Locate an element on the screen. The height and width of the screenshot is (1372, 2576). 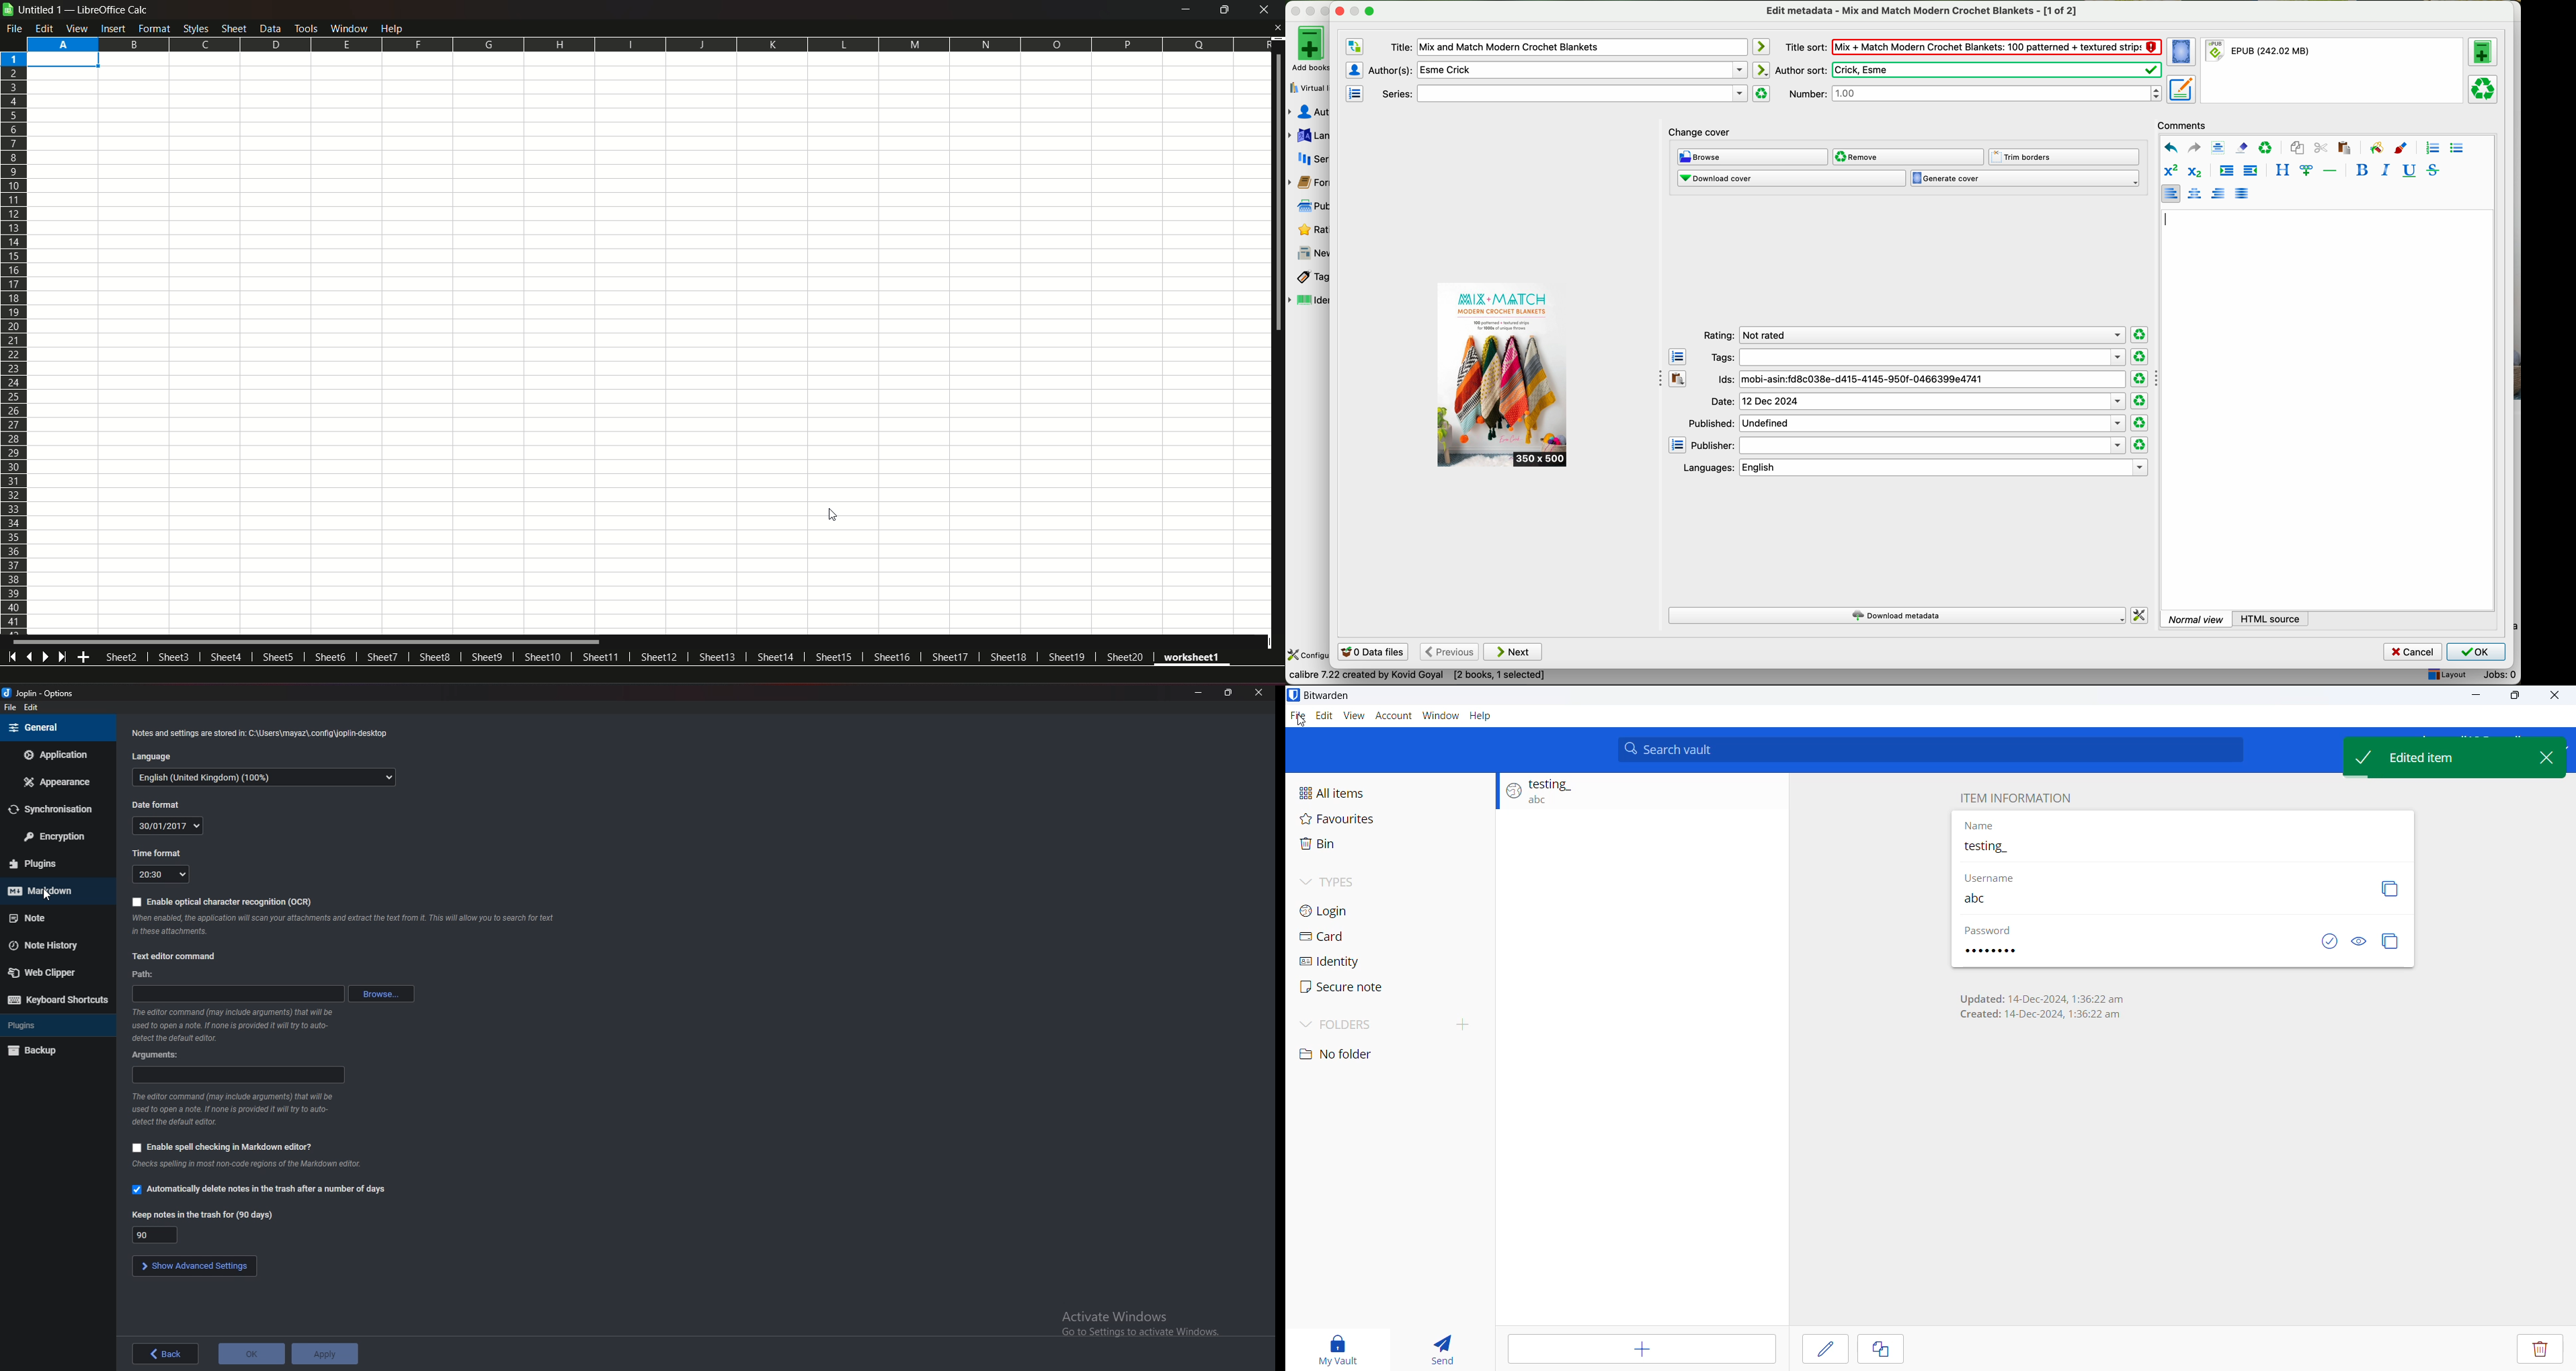
vertical scroll is located at coordinates (1278, 200).